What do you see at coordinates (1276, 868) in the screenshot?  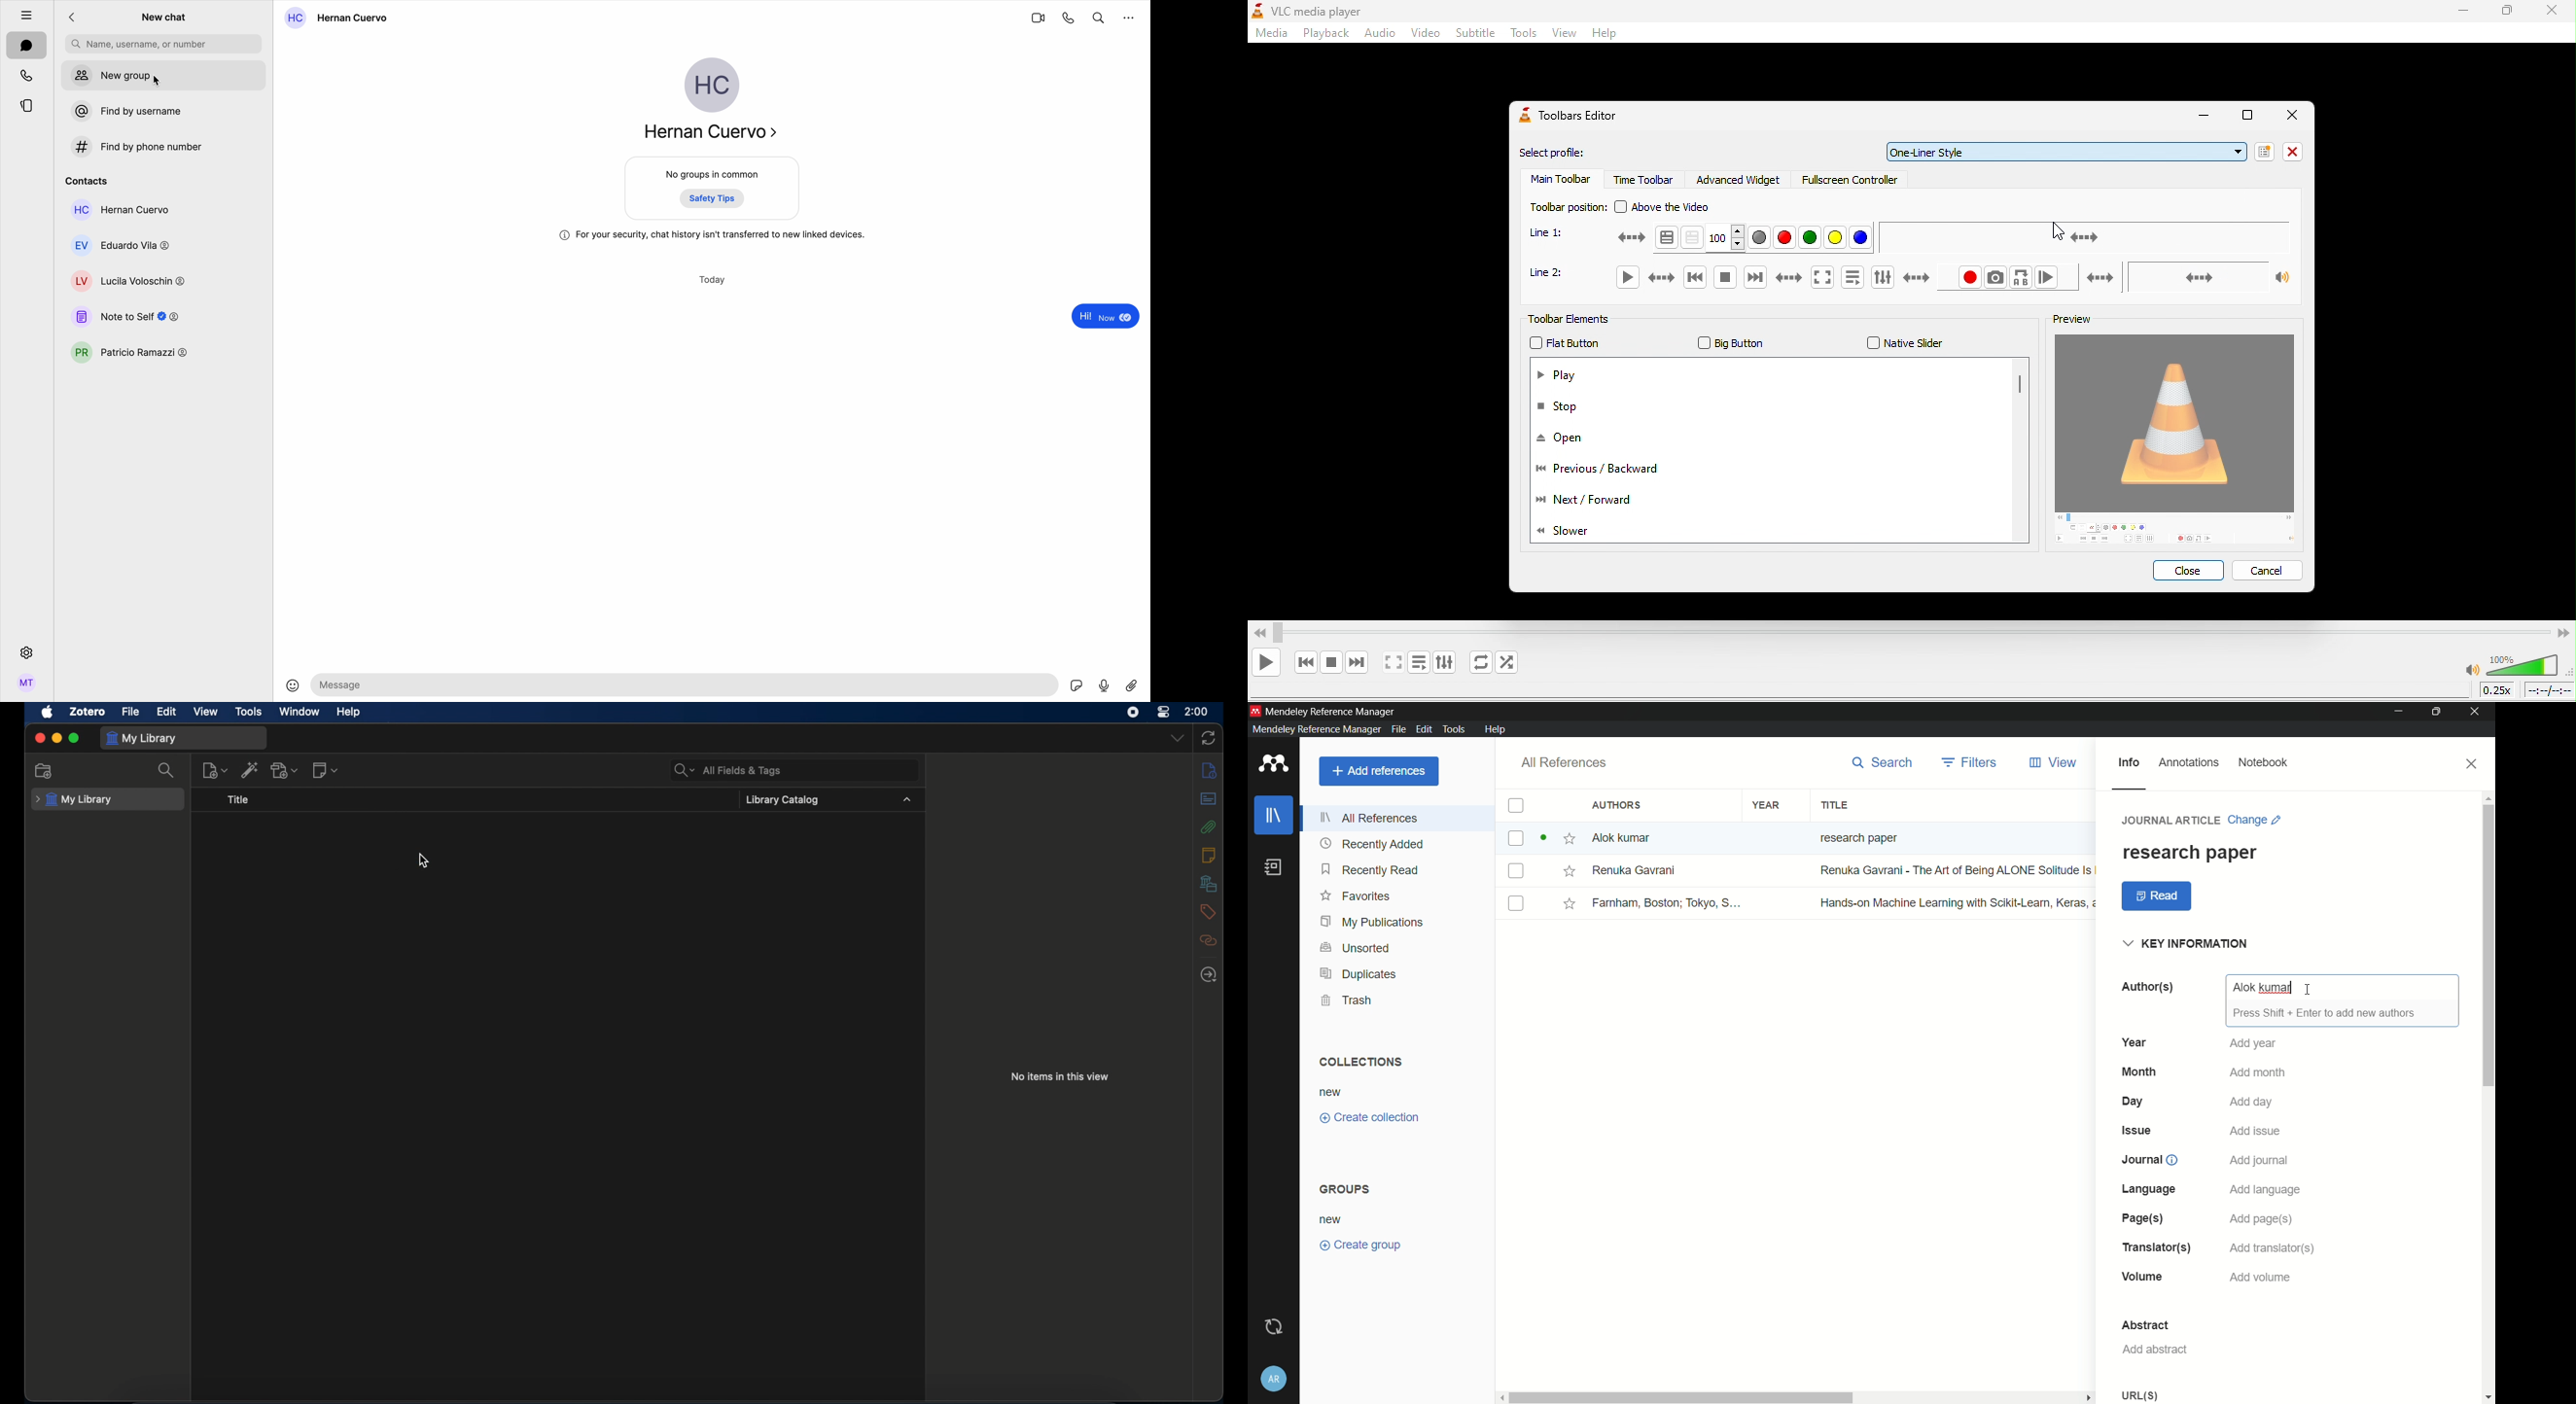 I see `book` at bounding box center [1276, 868].